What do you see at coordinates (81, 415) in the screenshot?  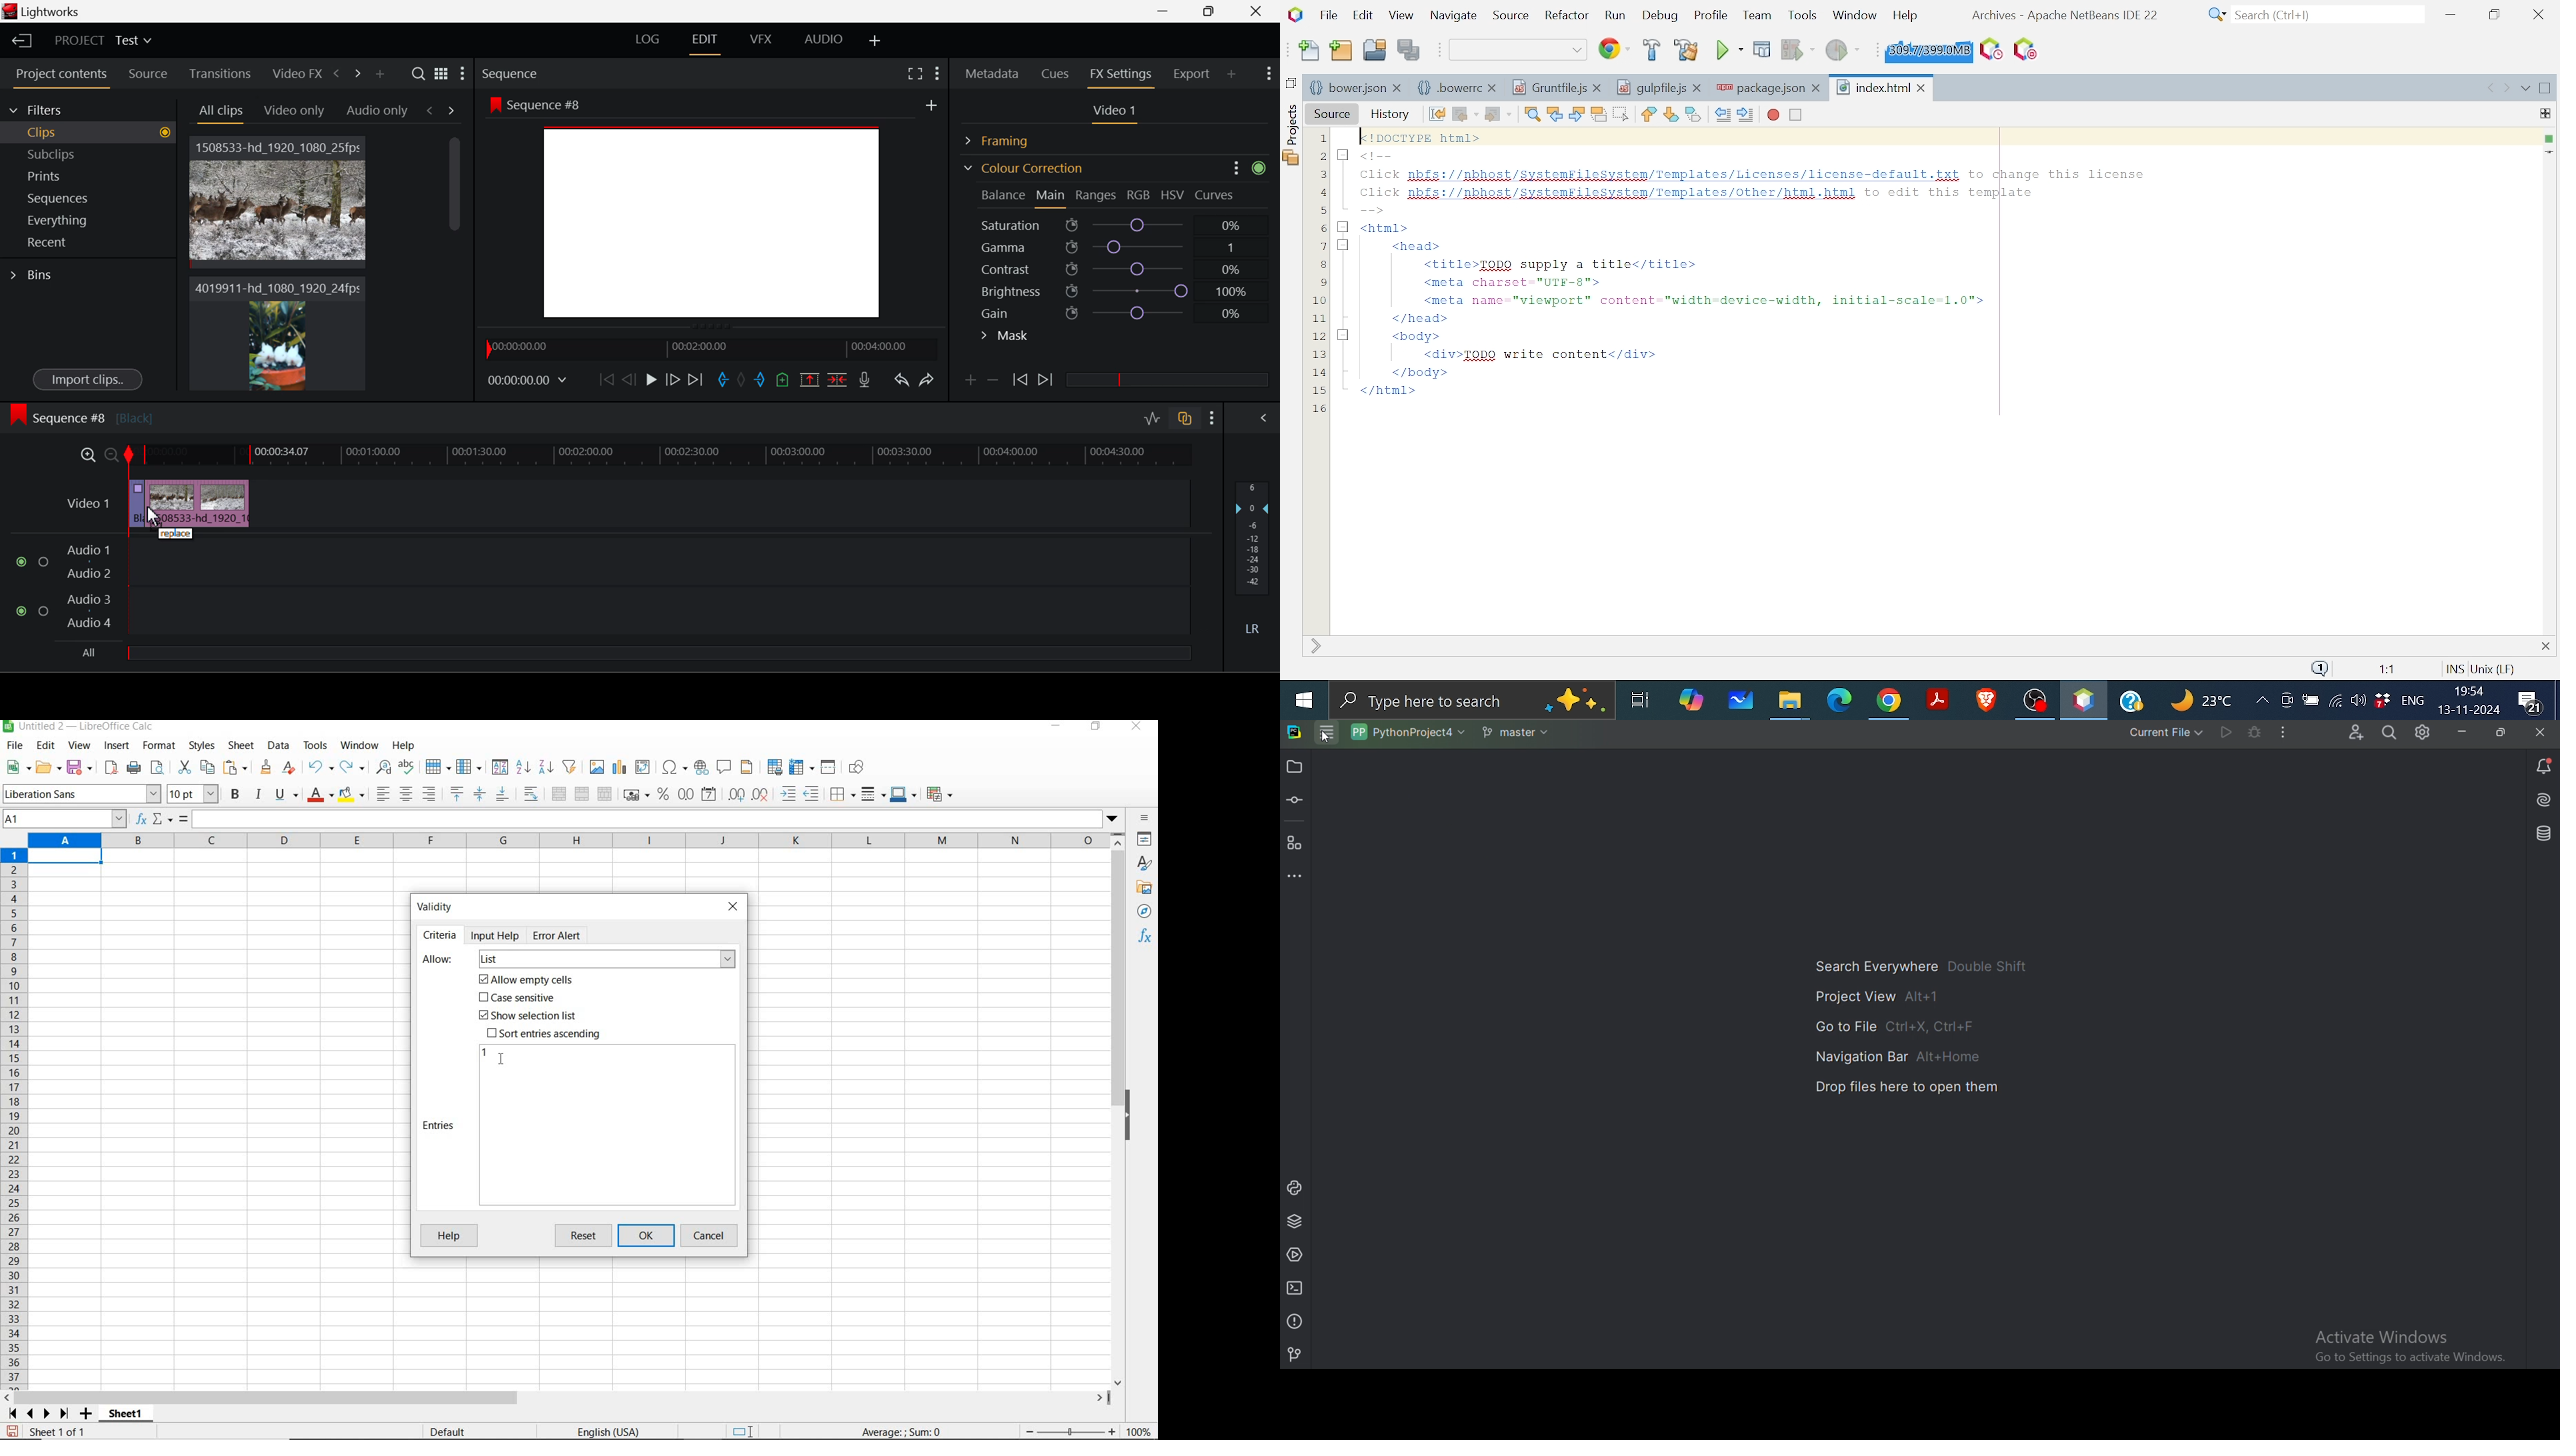 I see `Sequence #8` at bounding box center [81, 415].